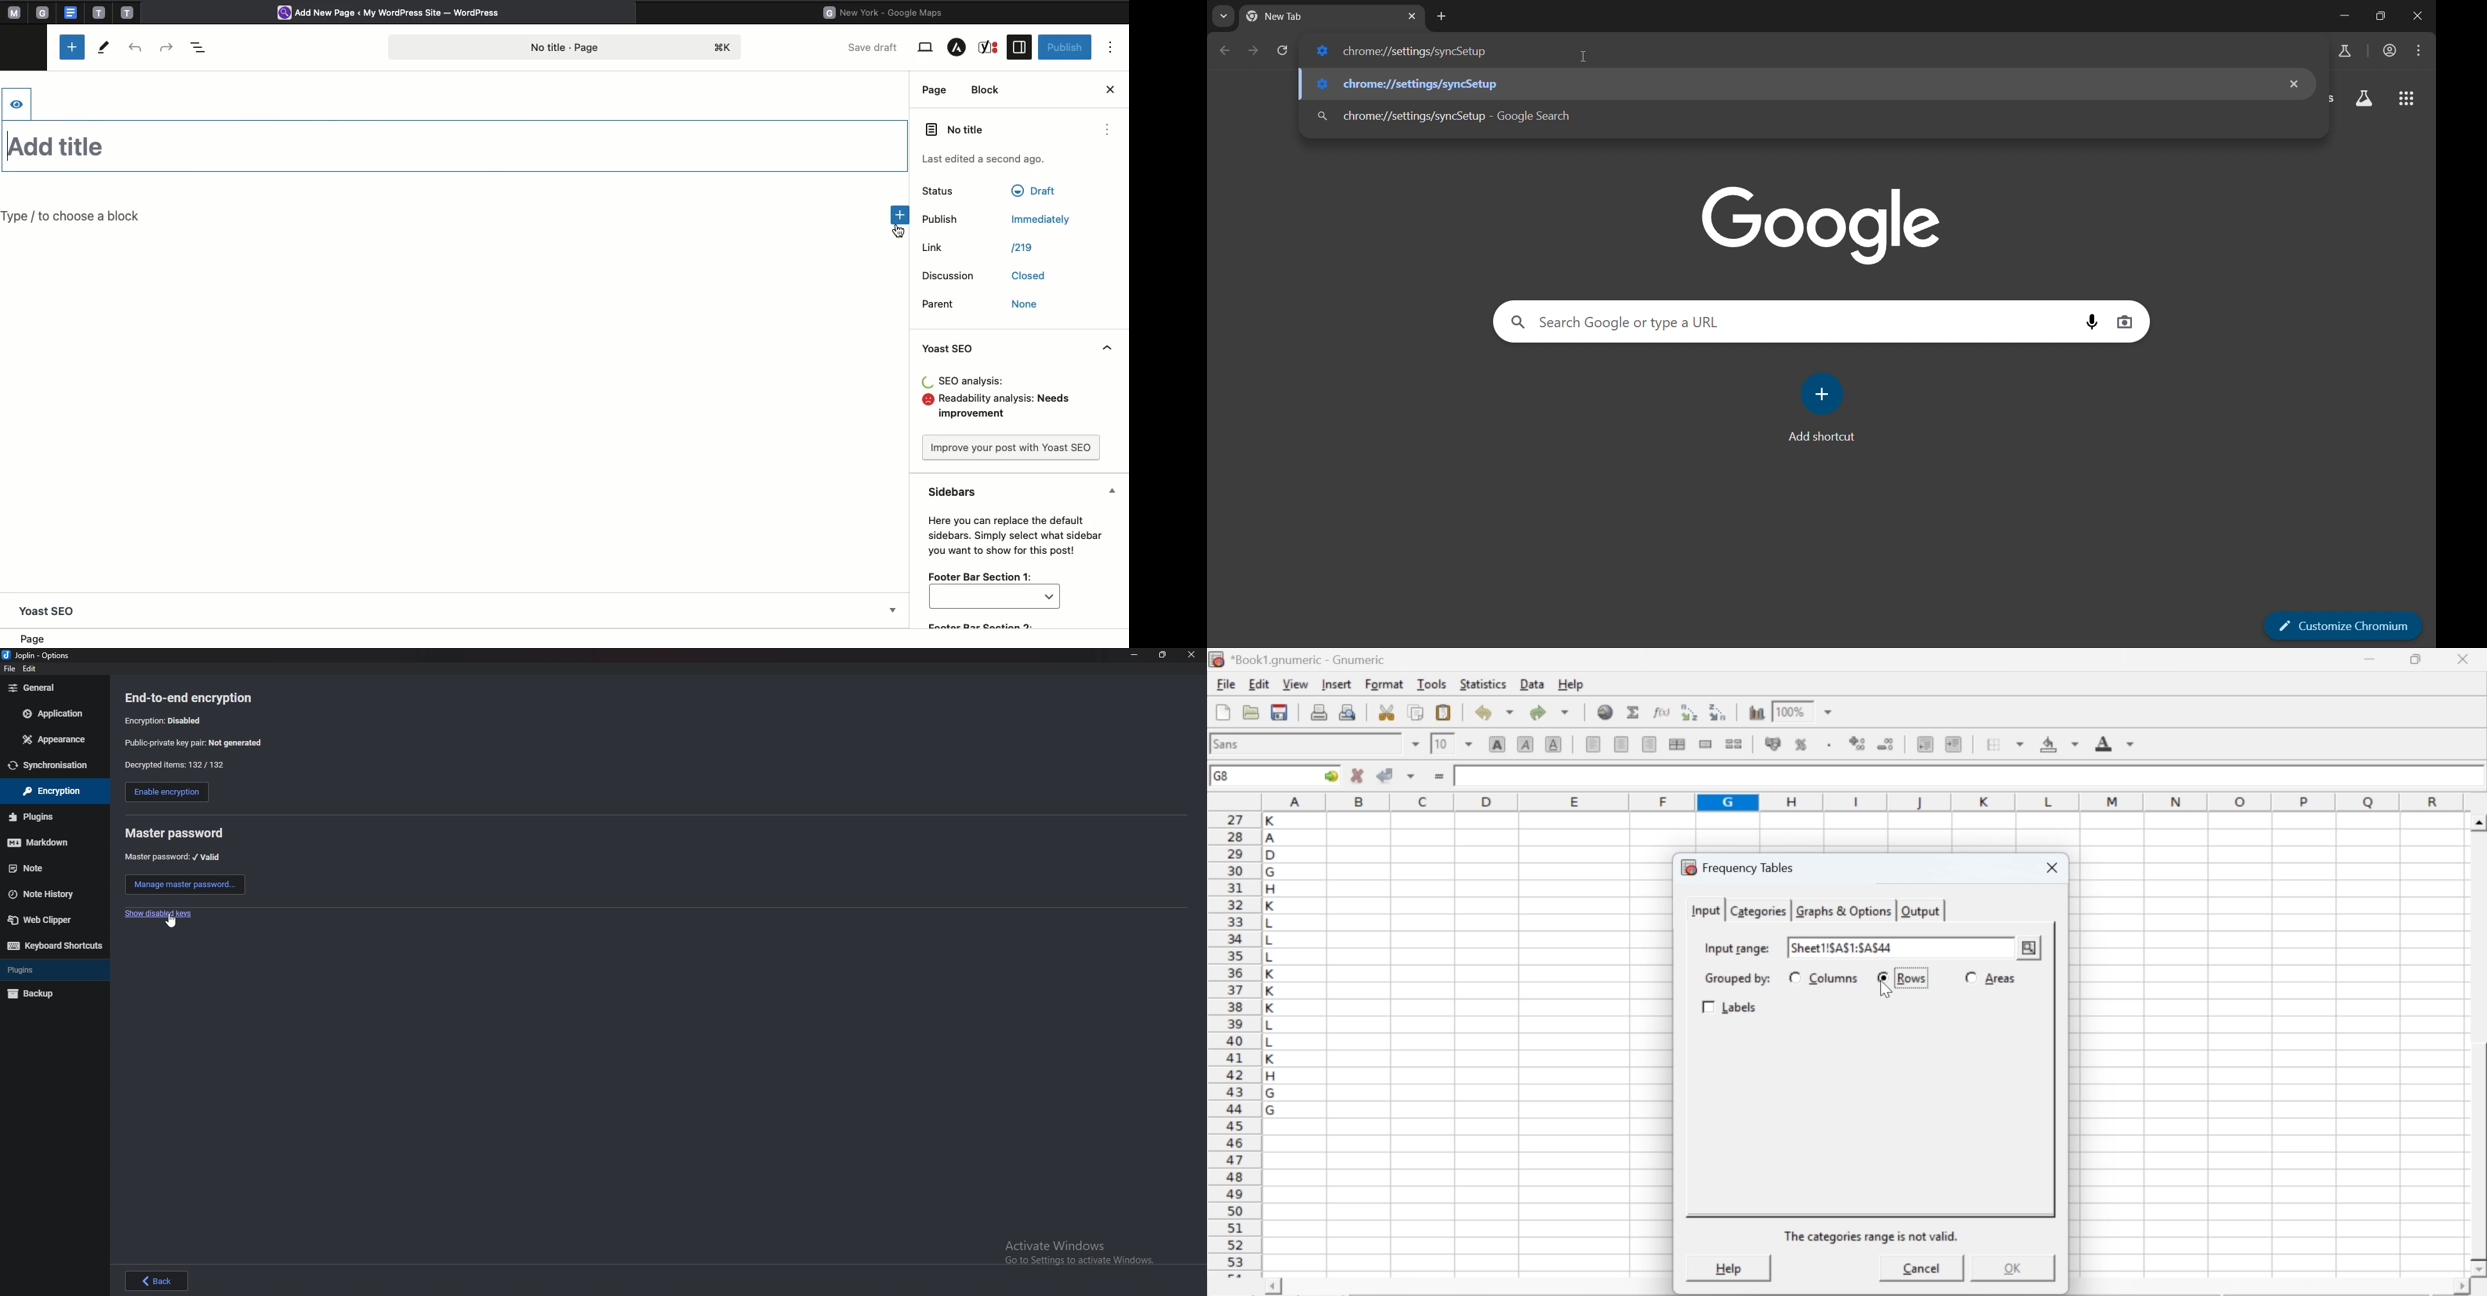 The height and width of the screenshot is (1316, 2492). I want to click on cursor, so click(172, 921).